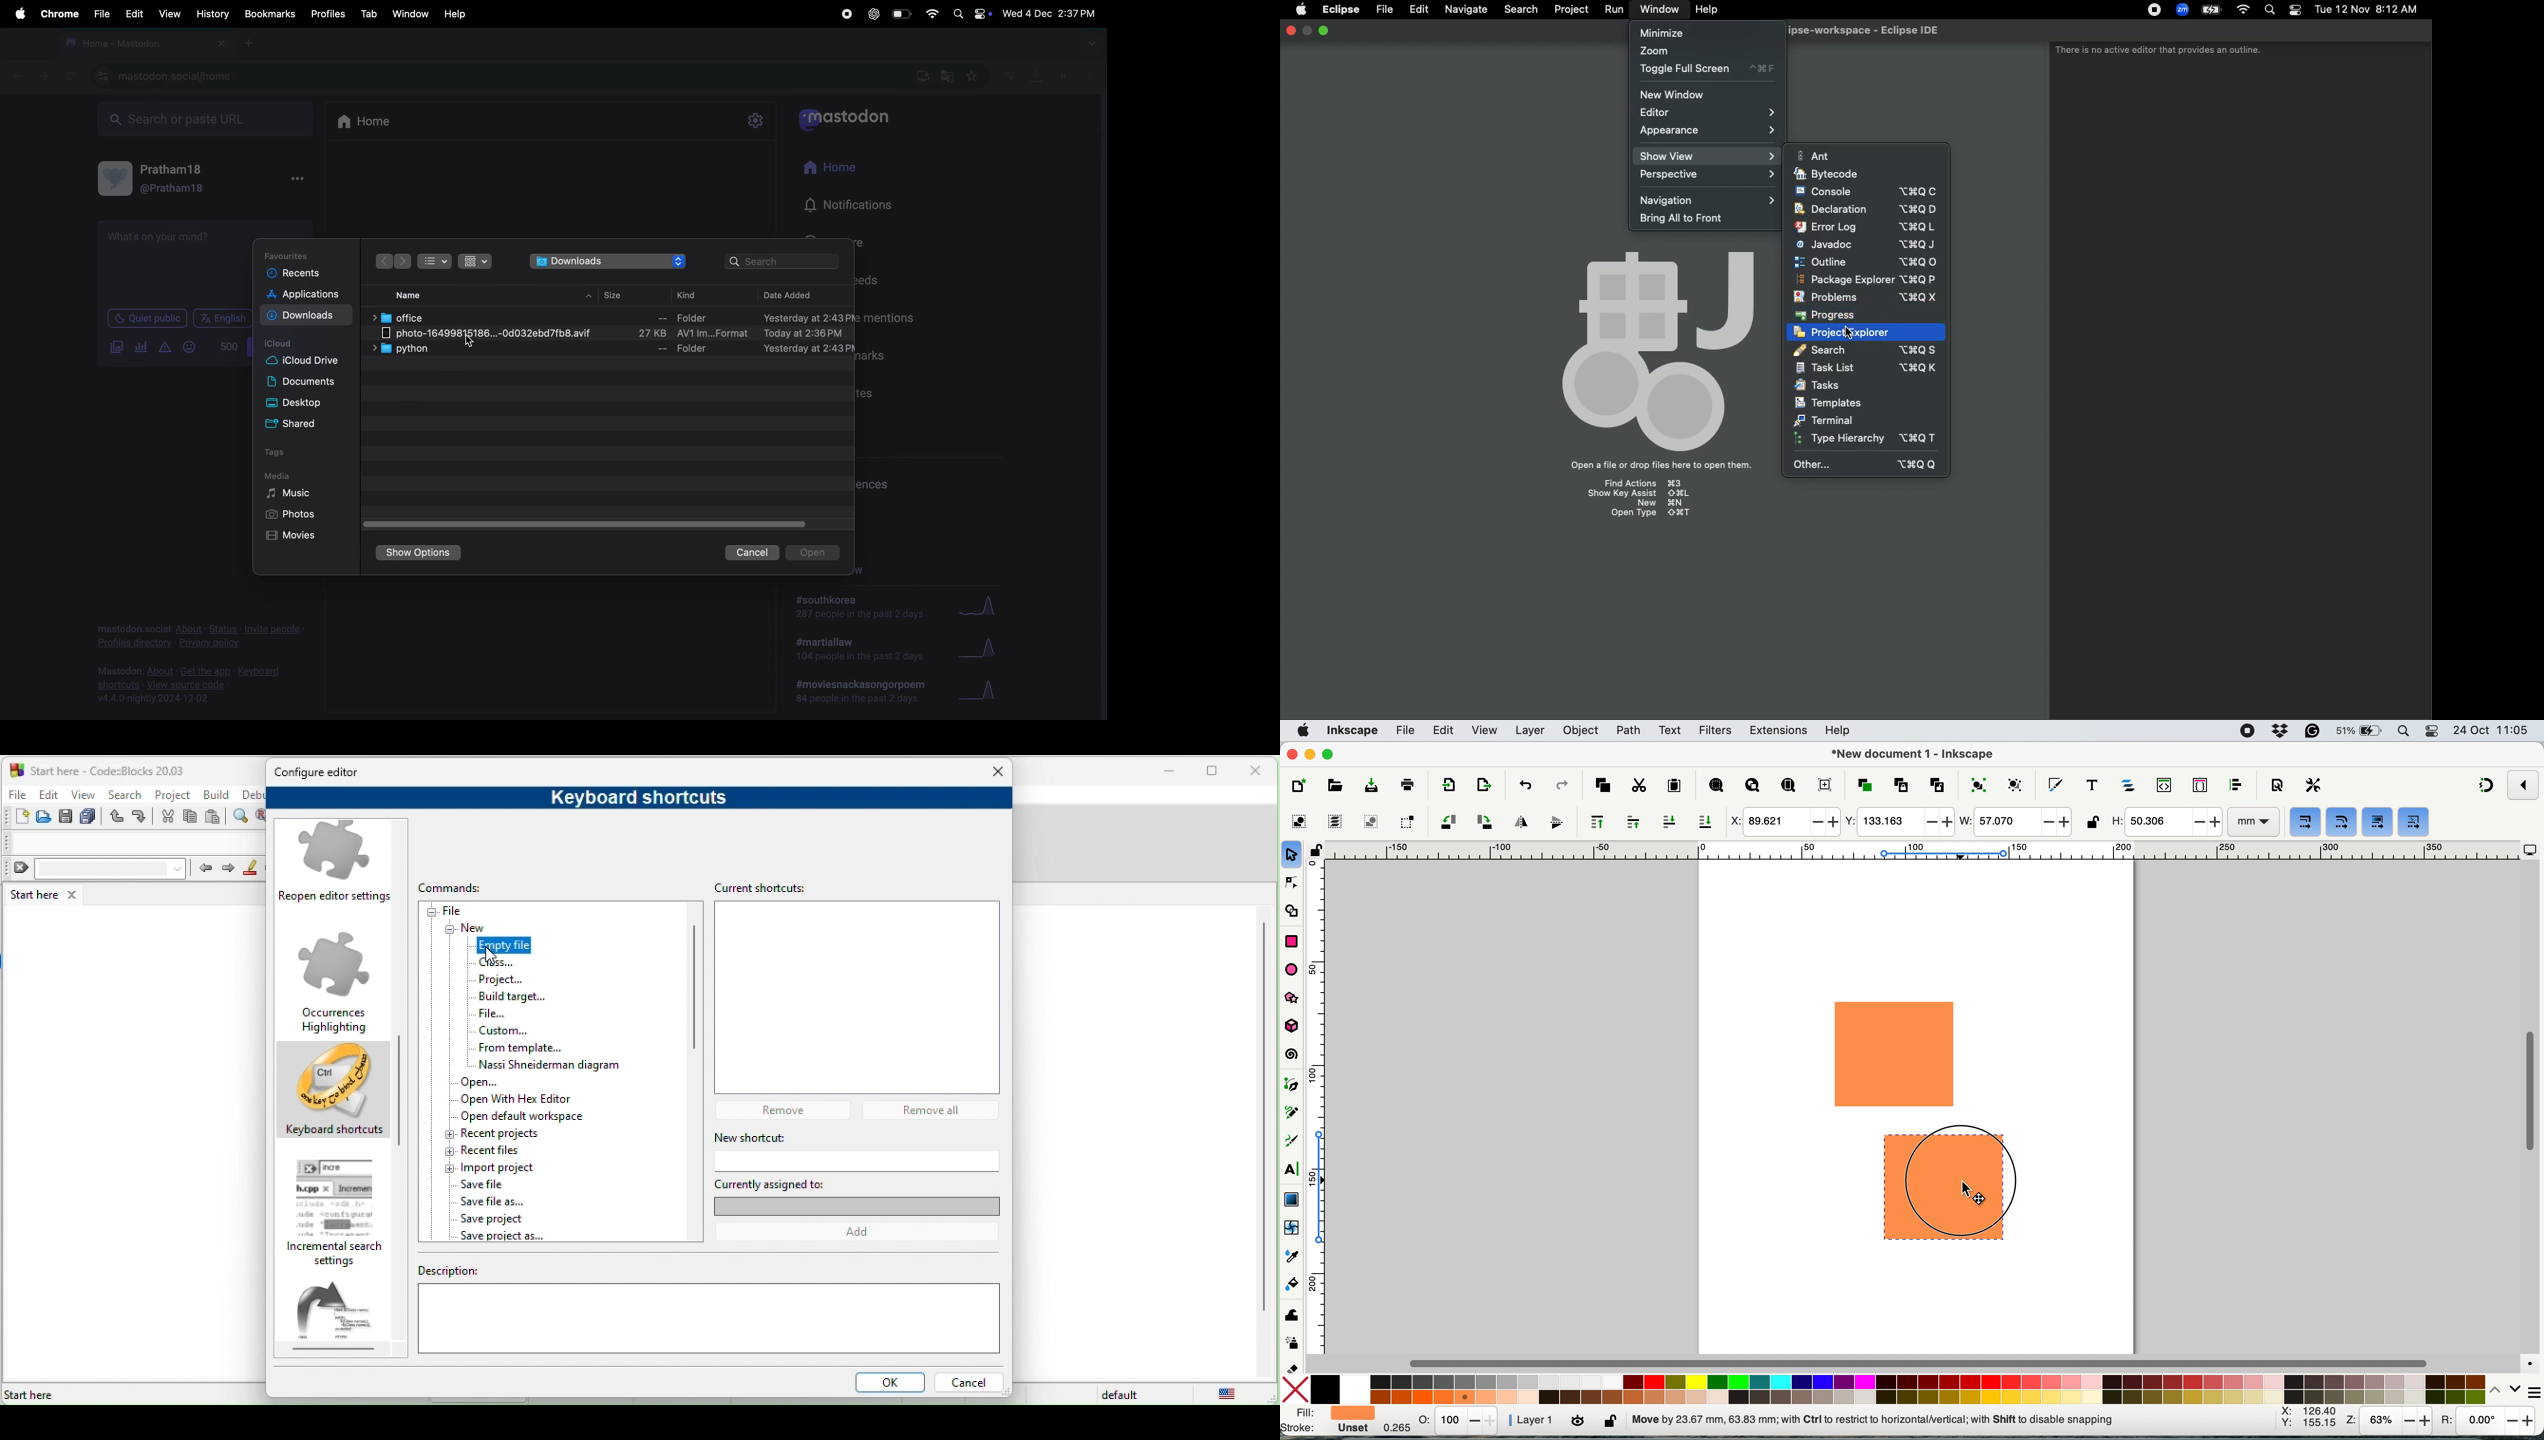 The width and height of the screenshot is (2548, 1456). Describe the element at coordinates (2236, 785) in the screenshot. I see `align and distribute` at that location.